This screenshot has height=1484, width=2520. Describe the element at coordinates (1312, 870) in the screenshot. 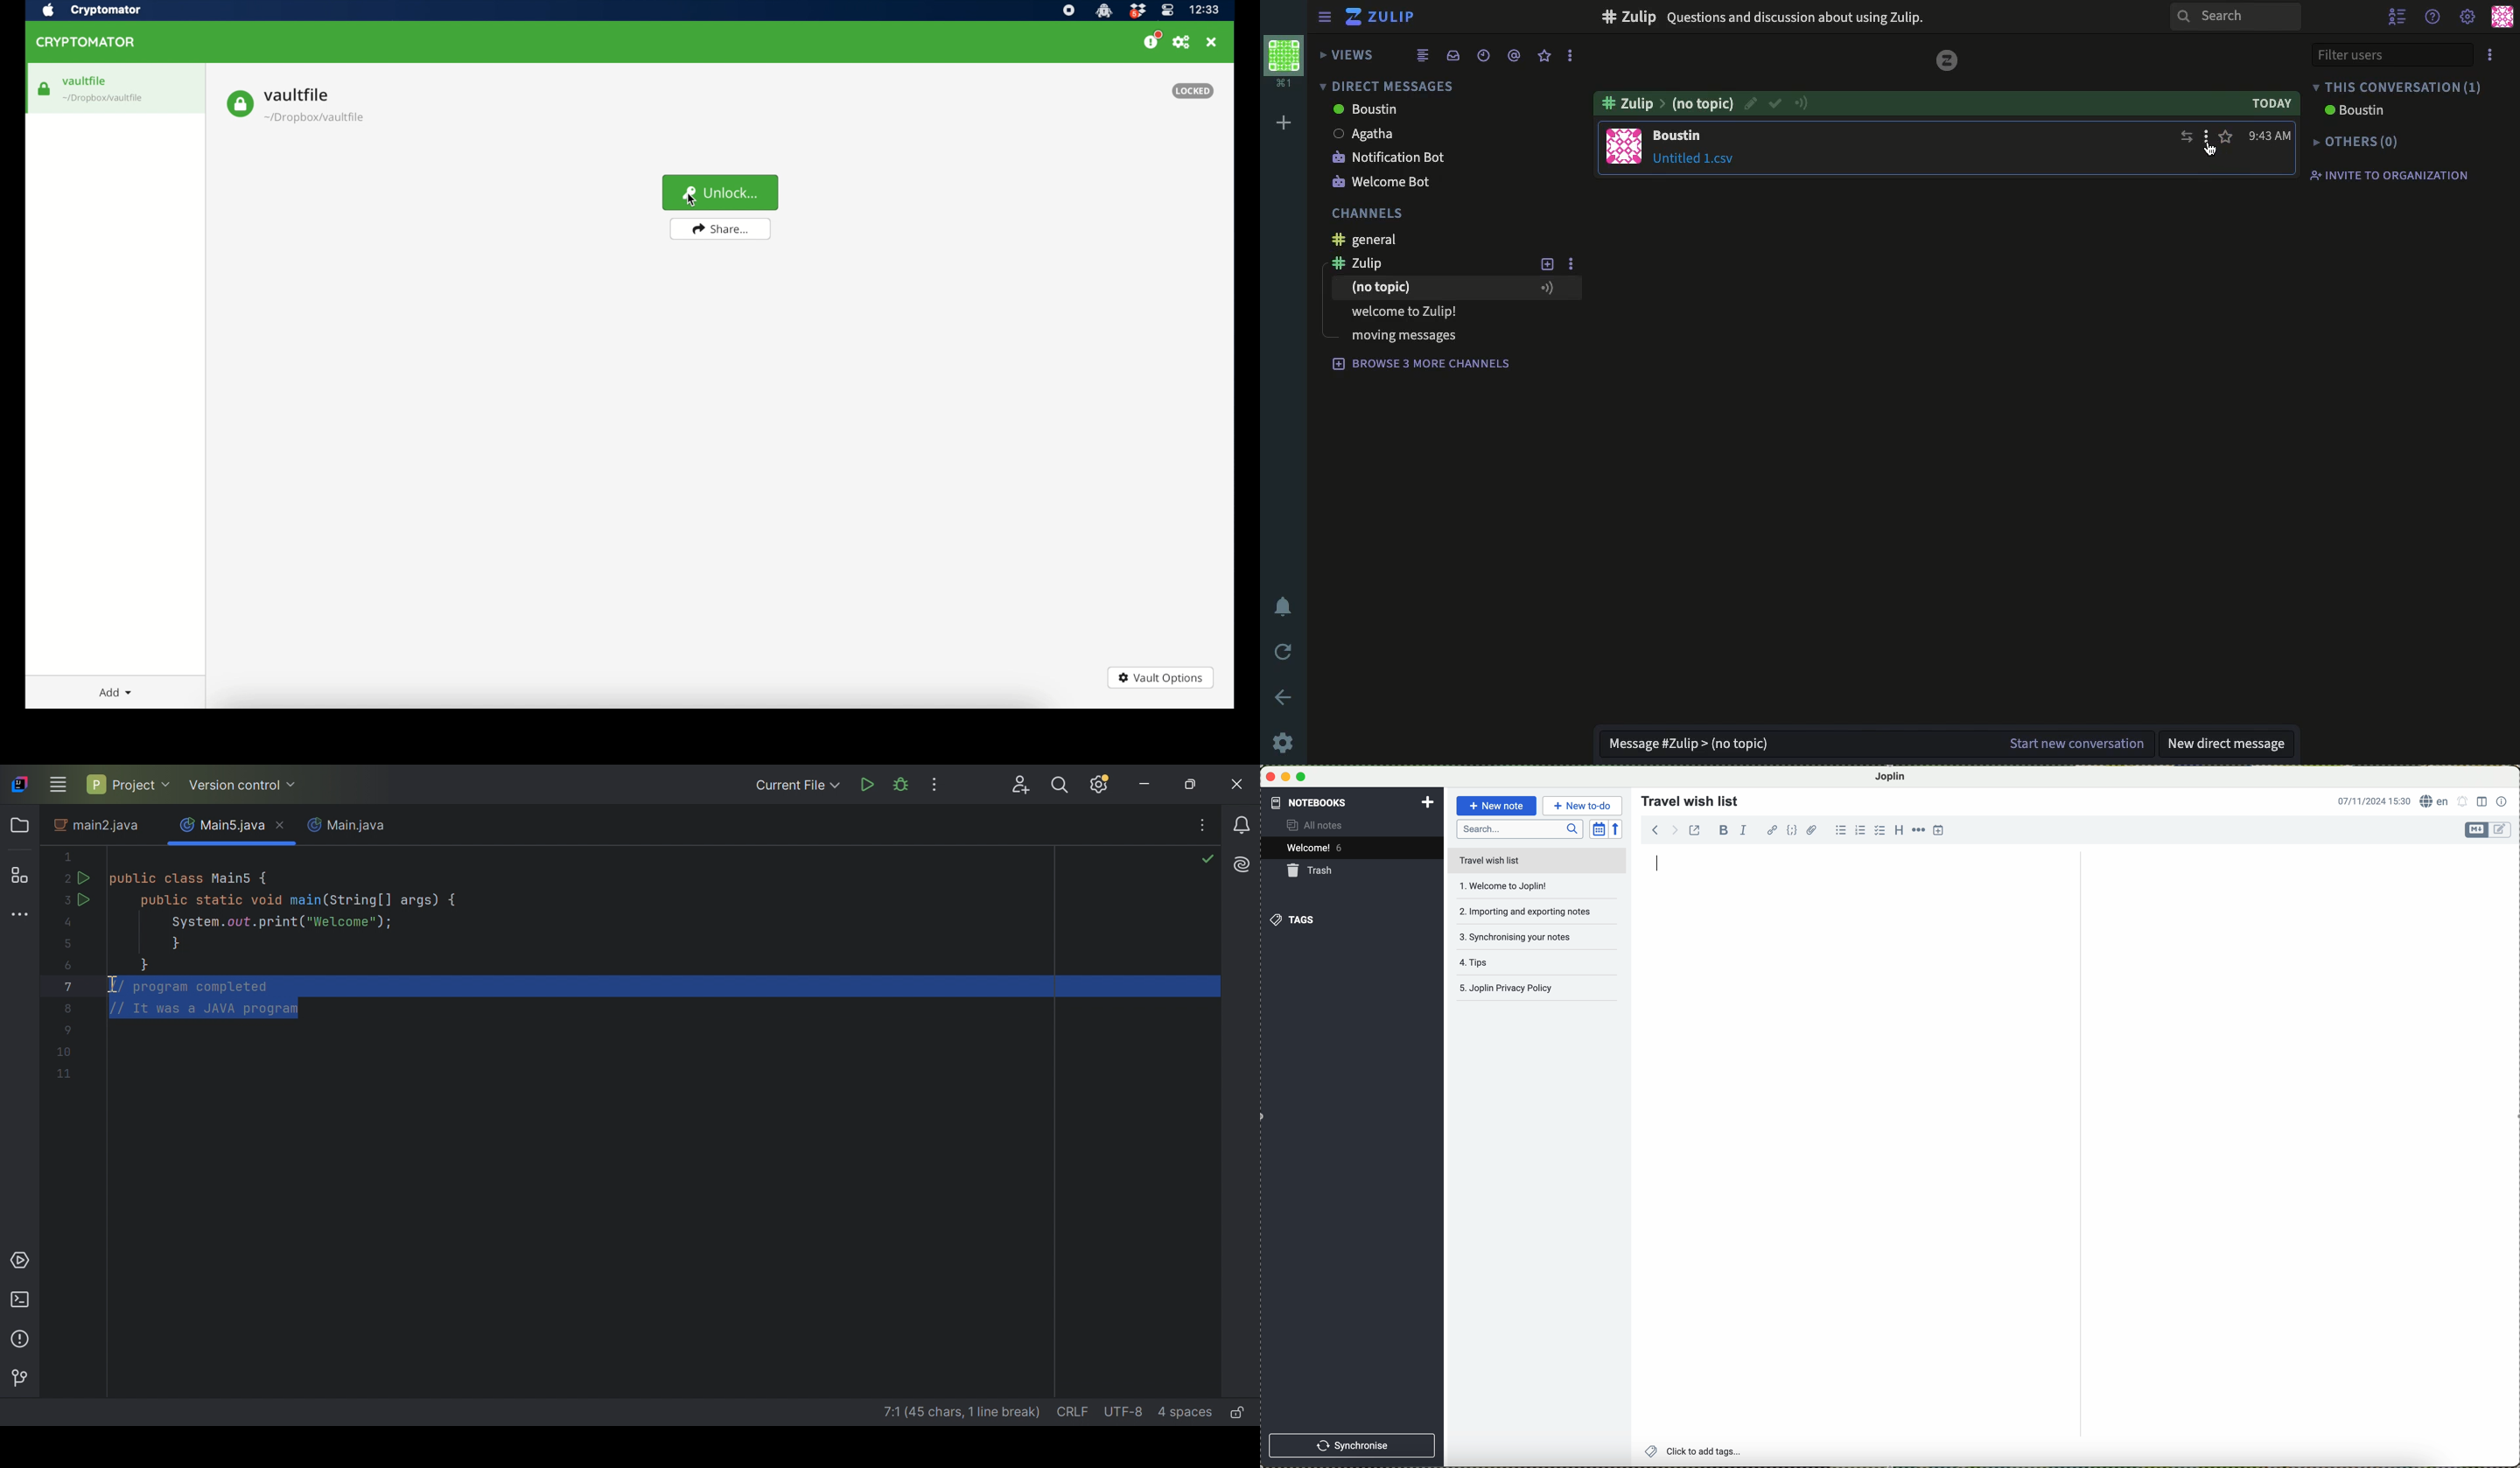

I see `trash` at that location.